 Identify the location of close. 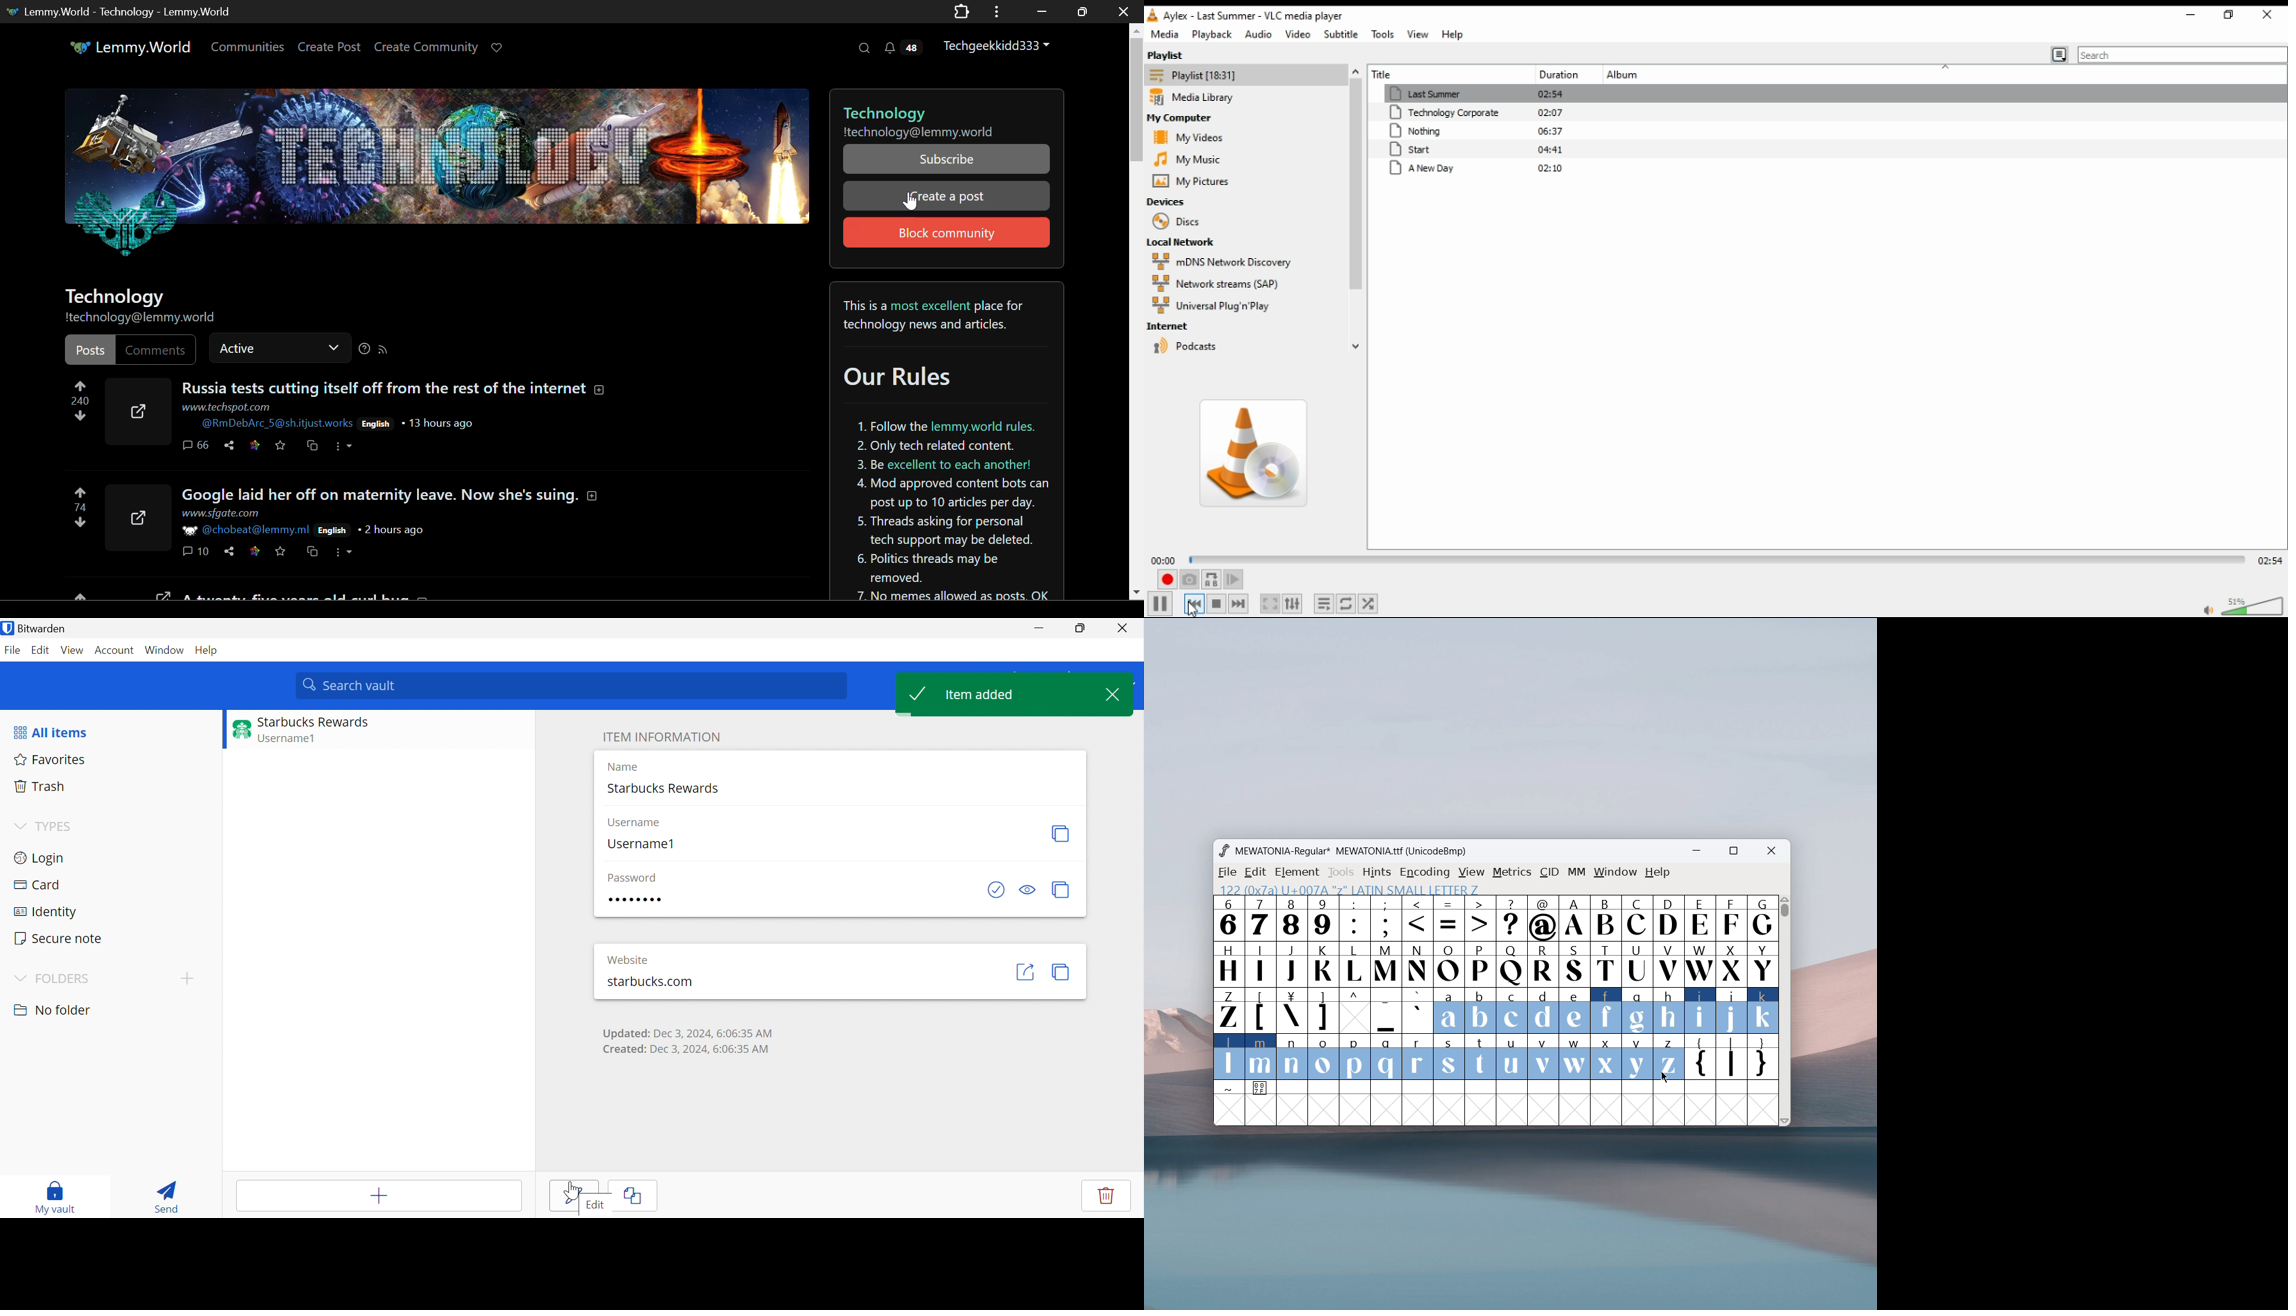
(1771, 851).